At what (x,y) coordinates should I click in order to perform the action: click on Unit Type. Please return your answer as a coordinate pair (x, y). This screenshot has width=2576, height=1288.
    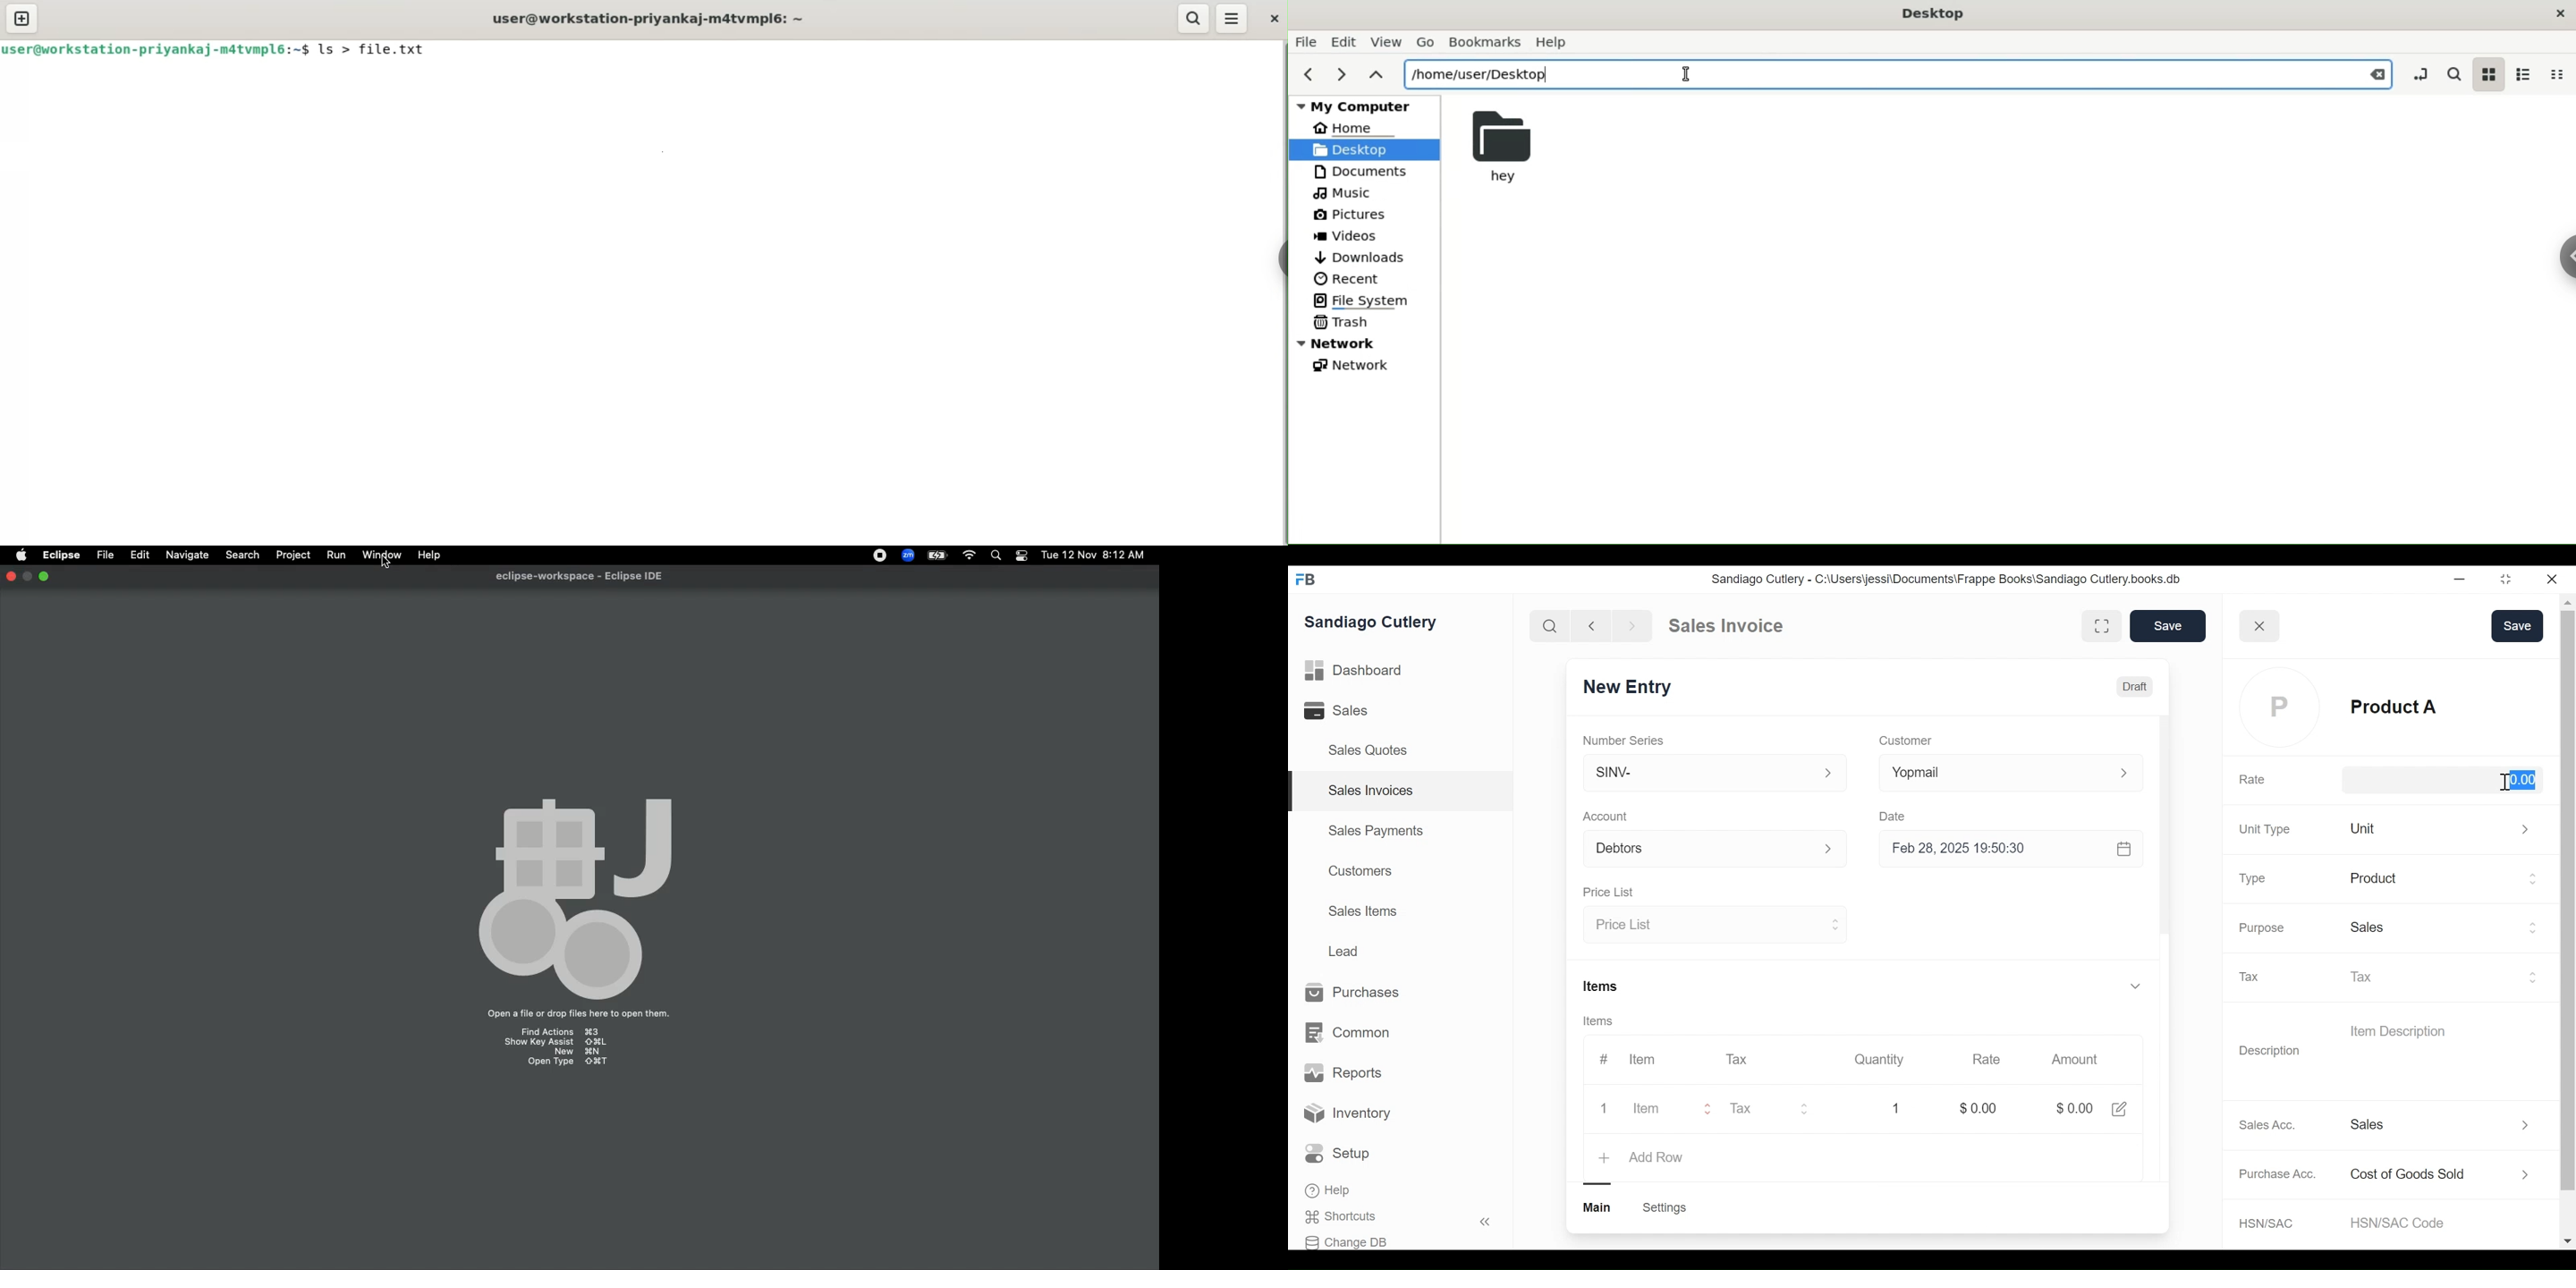
    Looking at the image, I should click on (2265, 830).